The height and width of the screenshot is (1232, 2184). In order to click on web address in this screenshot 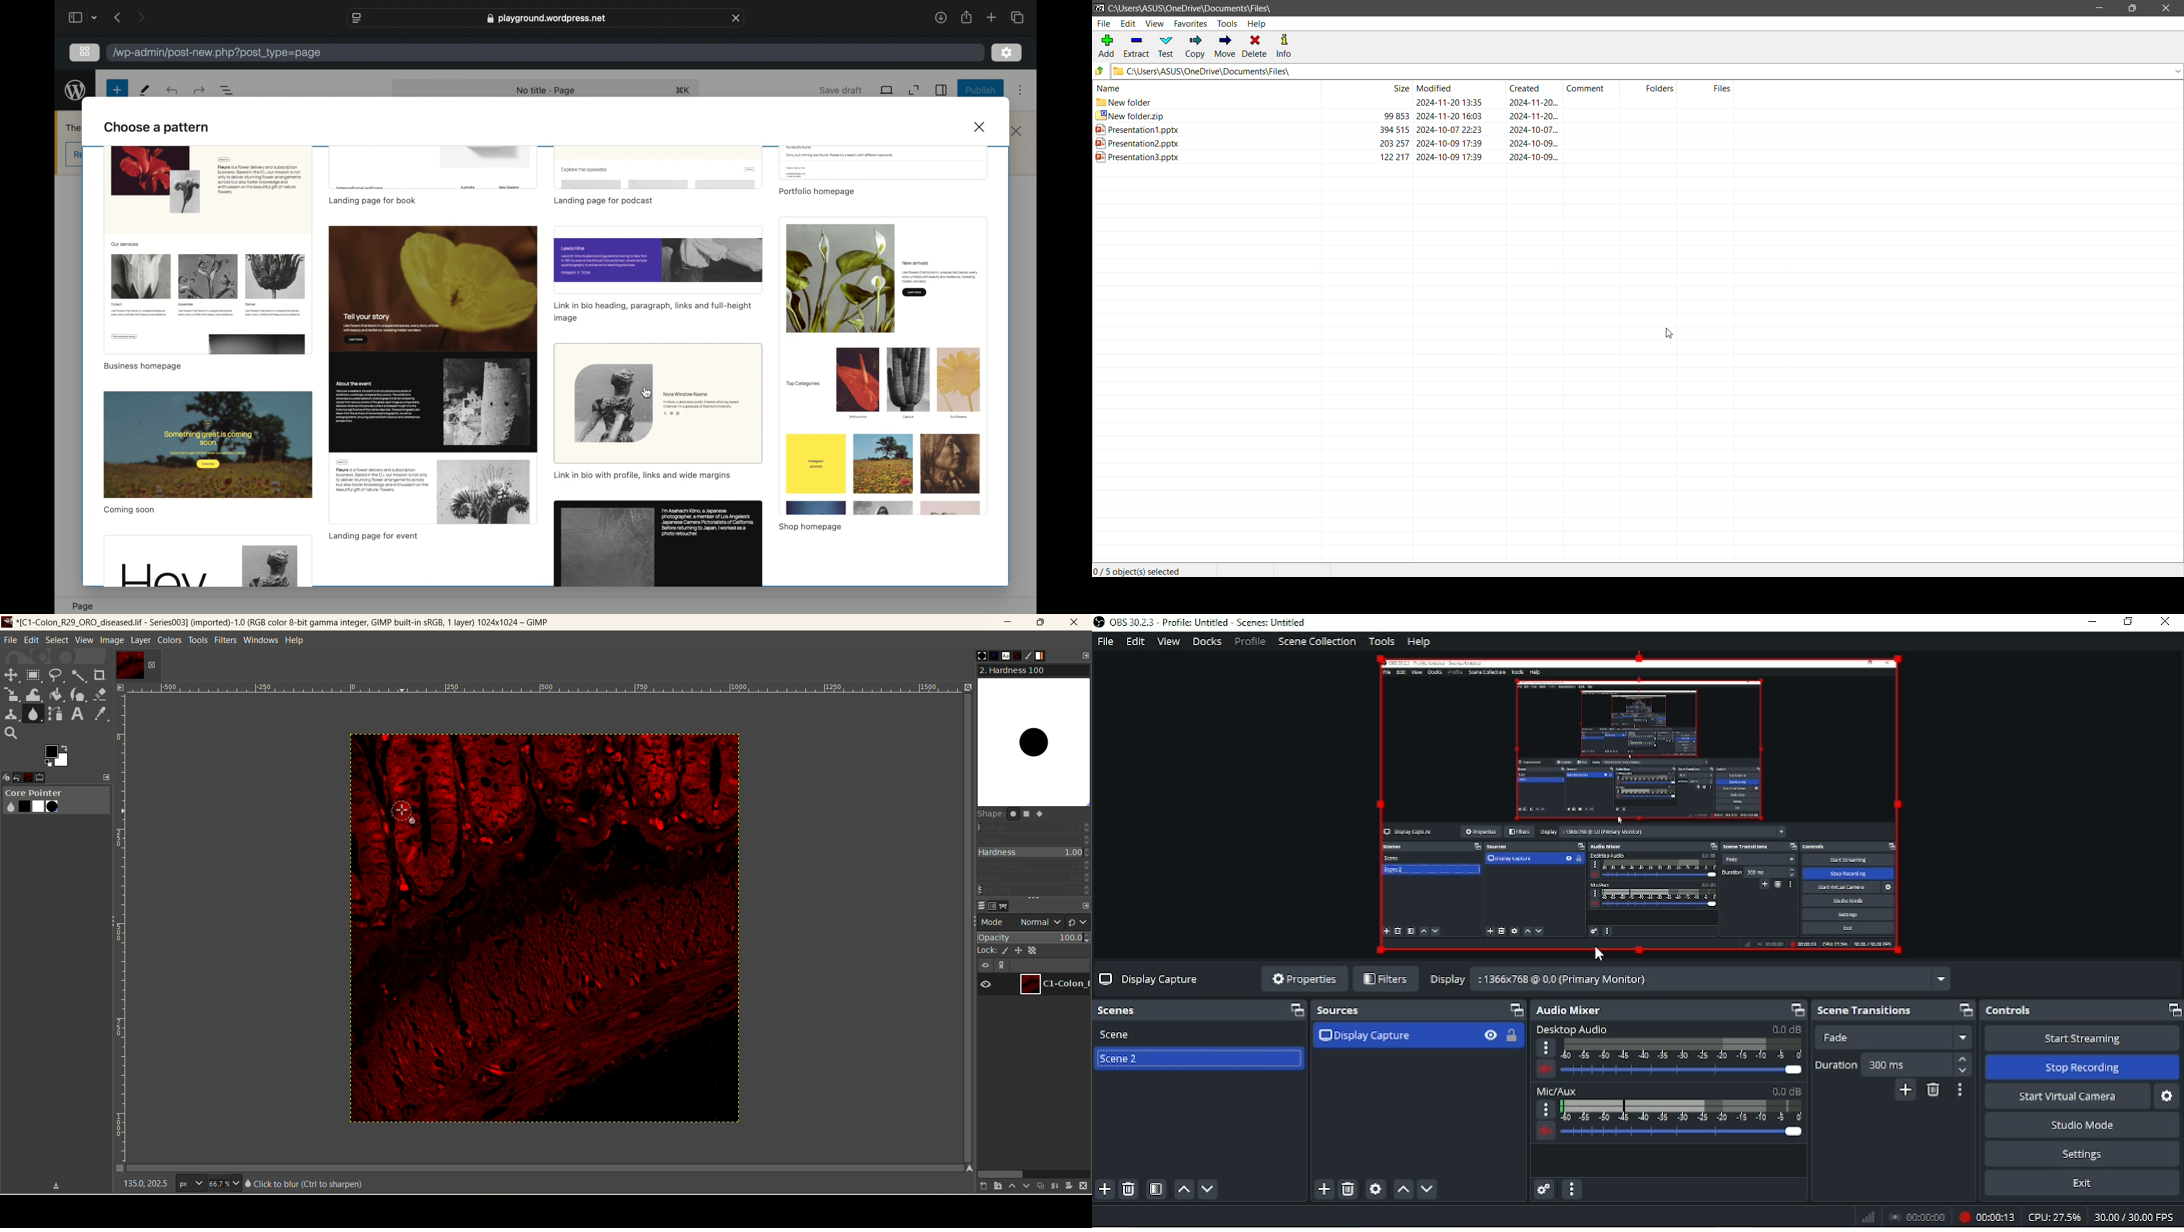, I will do `click(547, 18)`.